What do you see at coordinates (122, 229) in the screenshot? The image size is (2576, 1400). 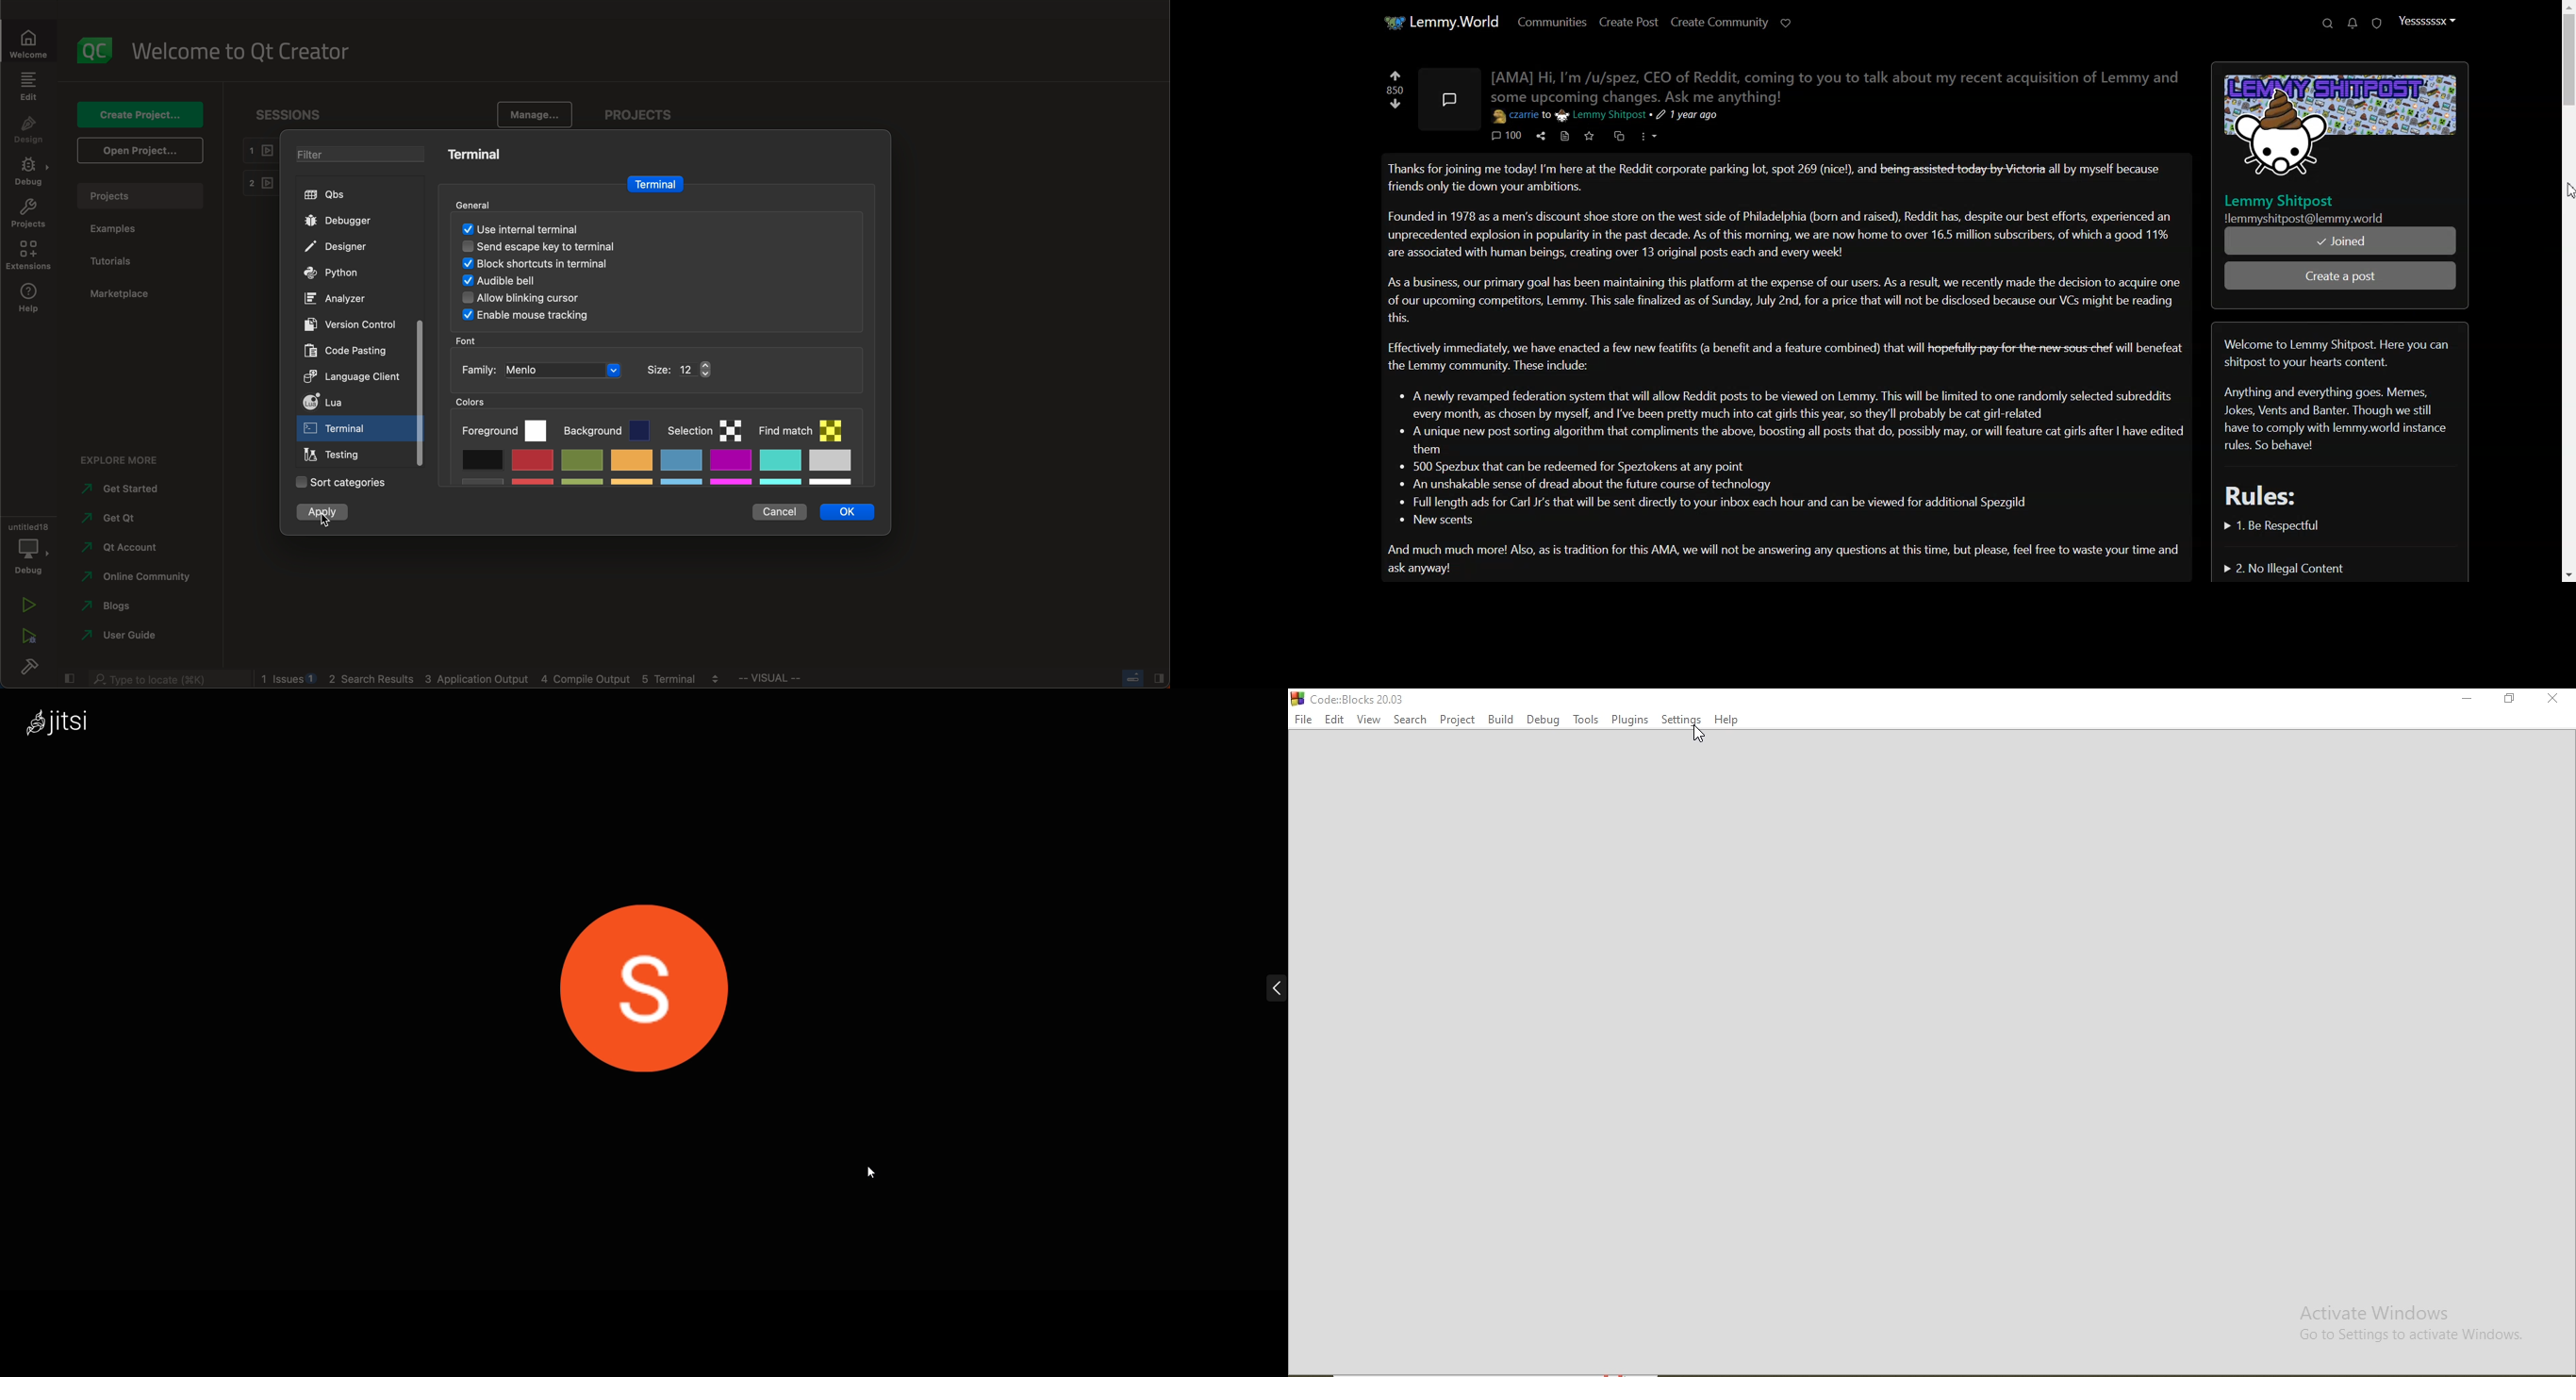 I see `examples` at bounding box center [122, 229].